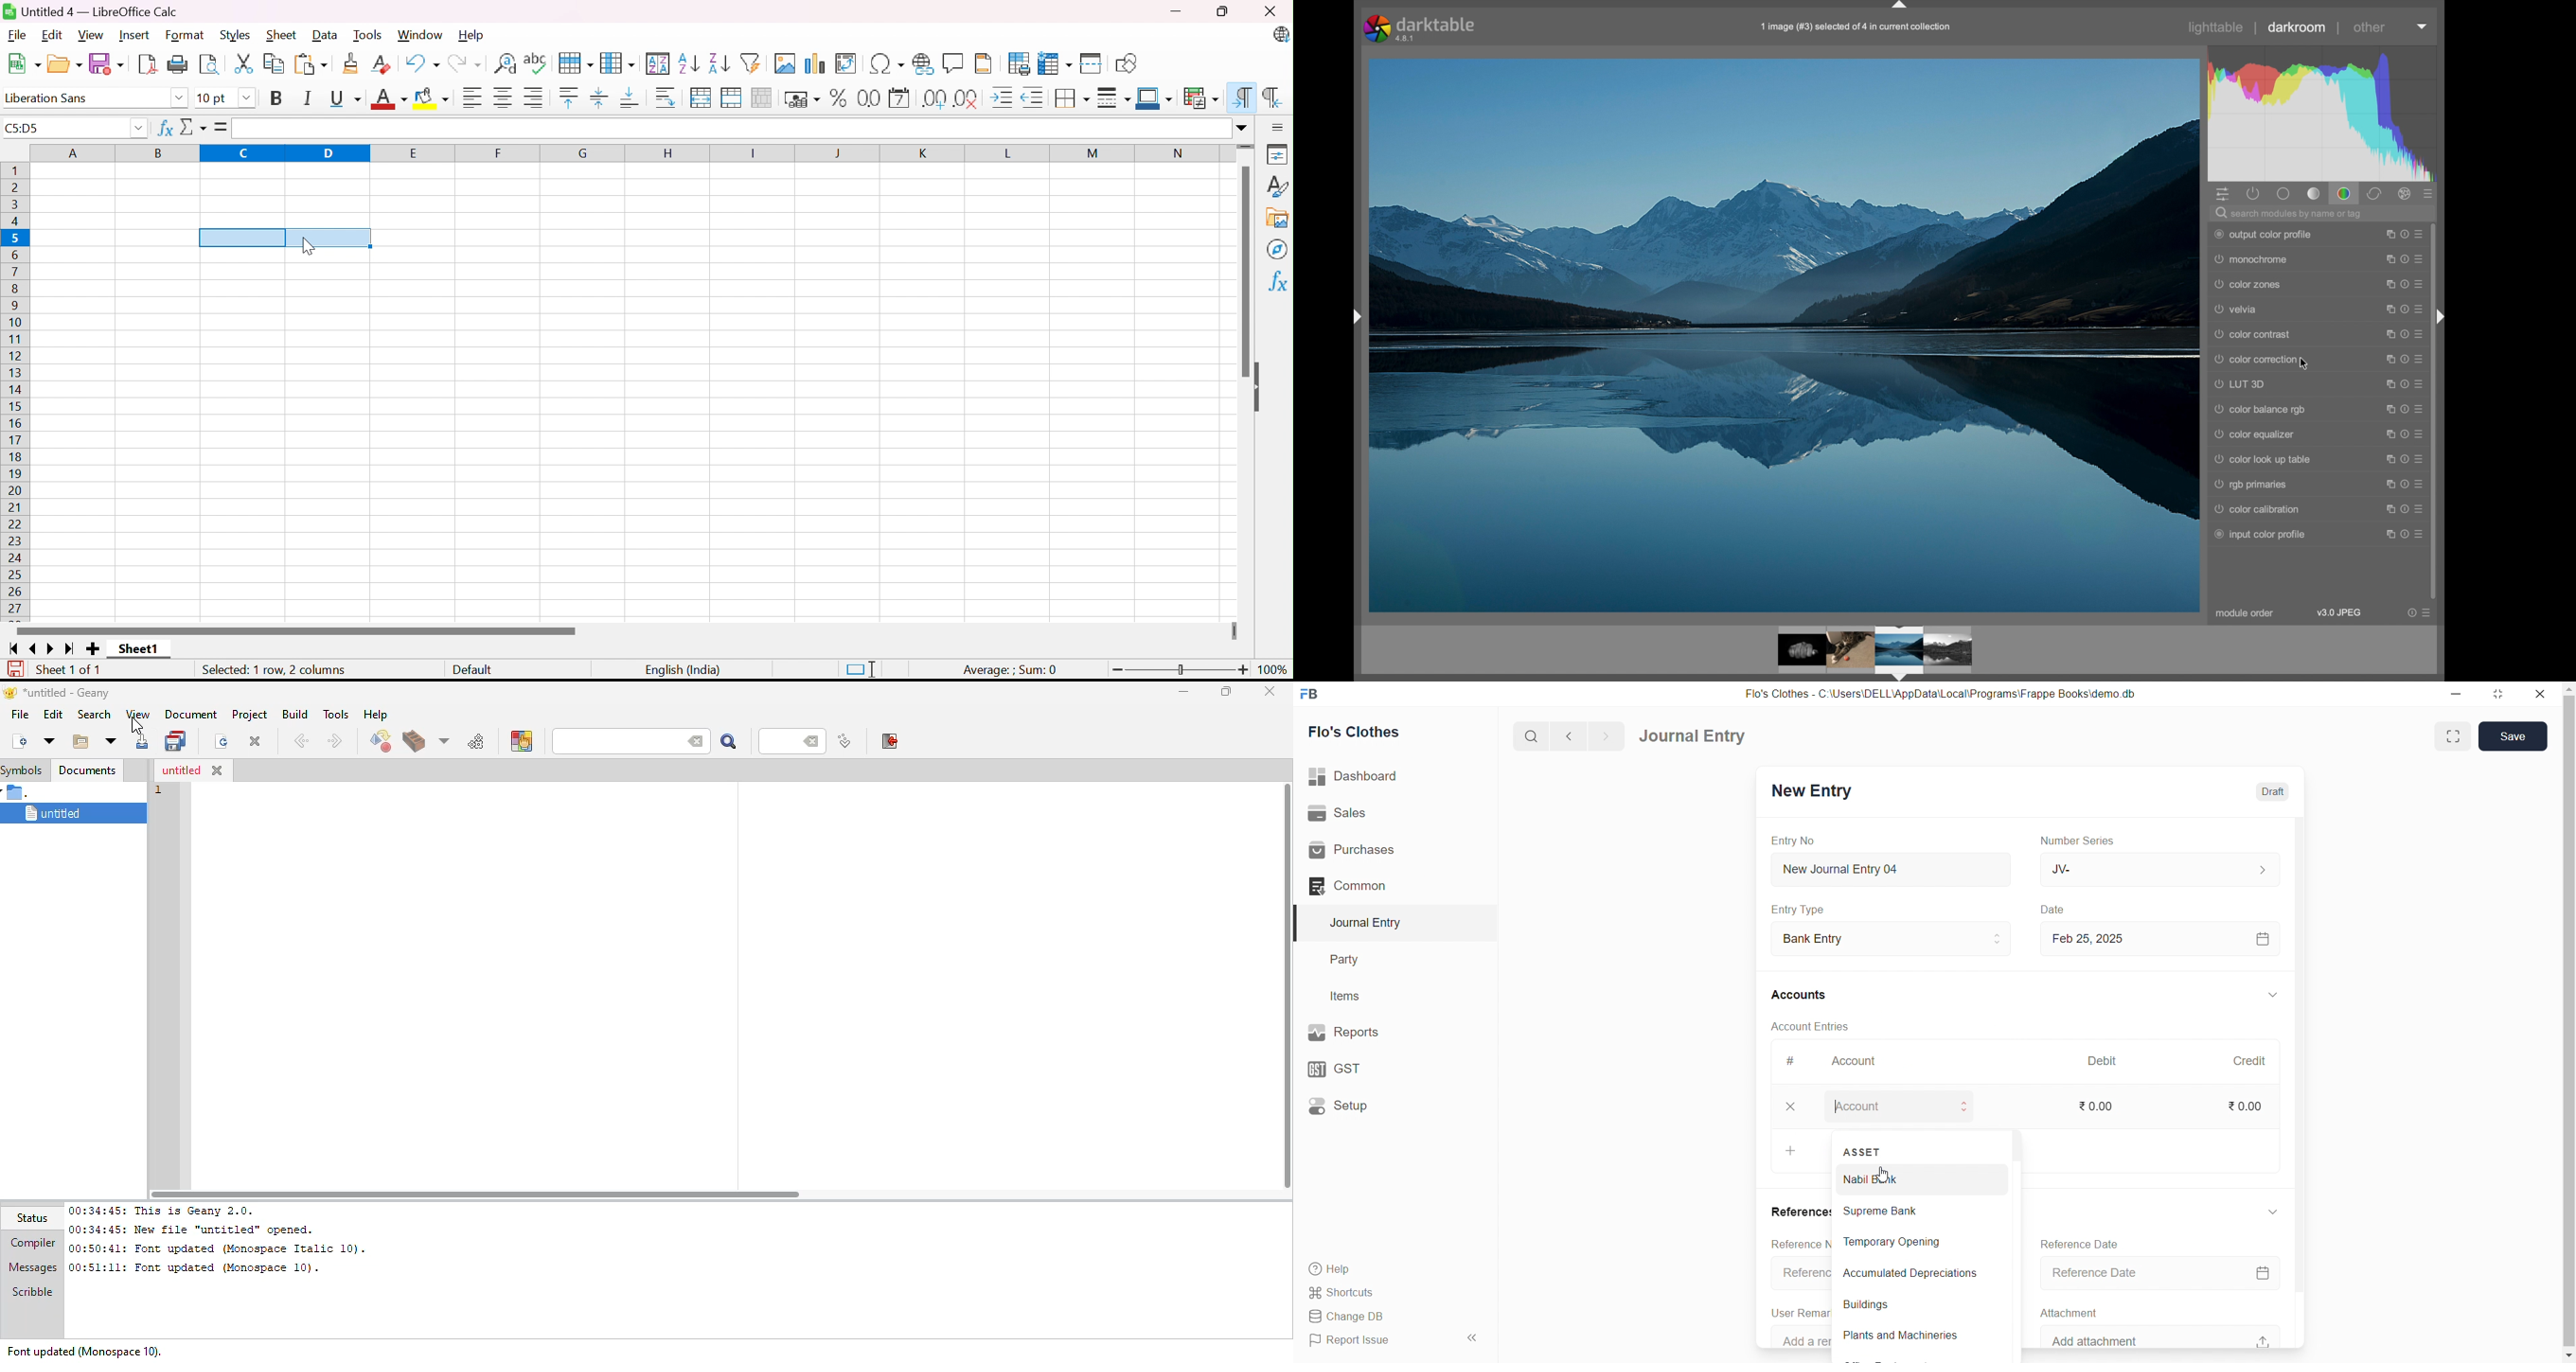 This screenshot has height=1372, width=2576. What do you see at coordinates (109, 741) in the screenshot?
I see `open recent file` at bounding box center [109, 741].